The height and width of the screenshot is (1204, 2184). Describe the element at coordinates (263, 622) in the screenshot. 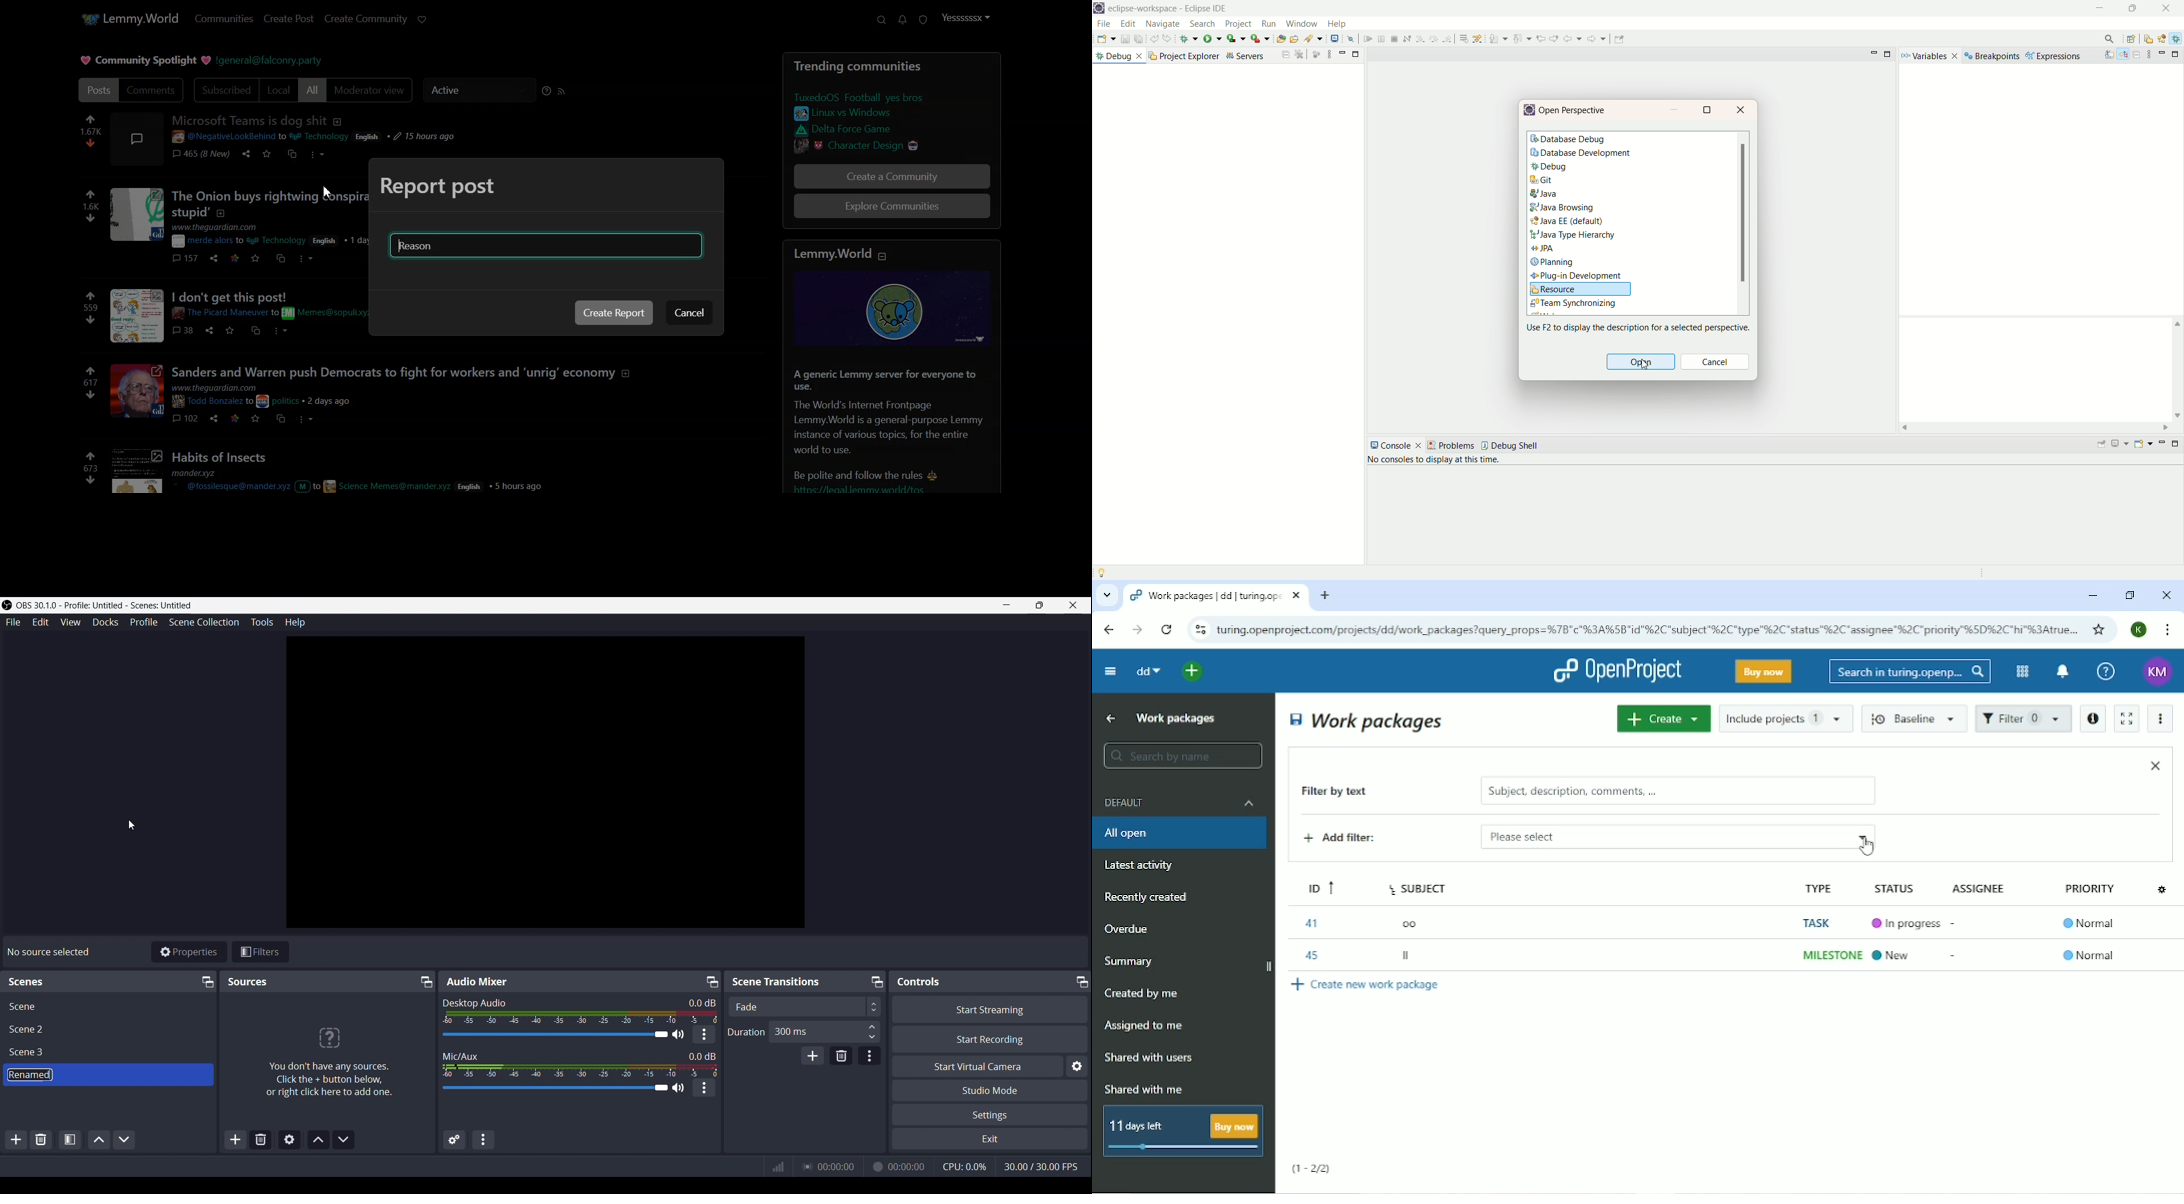

I see `Tools` at that location.